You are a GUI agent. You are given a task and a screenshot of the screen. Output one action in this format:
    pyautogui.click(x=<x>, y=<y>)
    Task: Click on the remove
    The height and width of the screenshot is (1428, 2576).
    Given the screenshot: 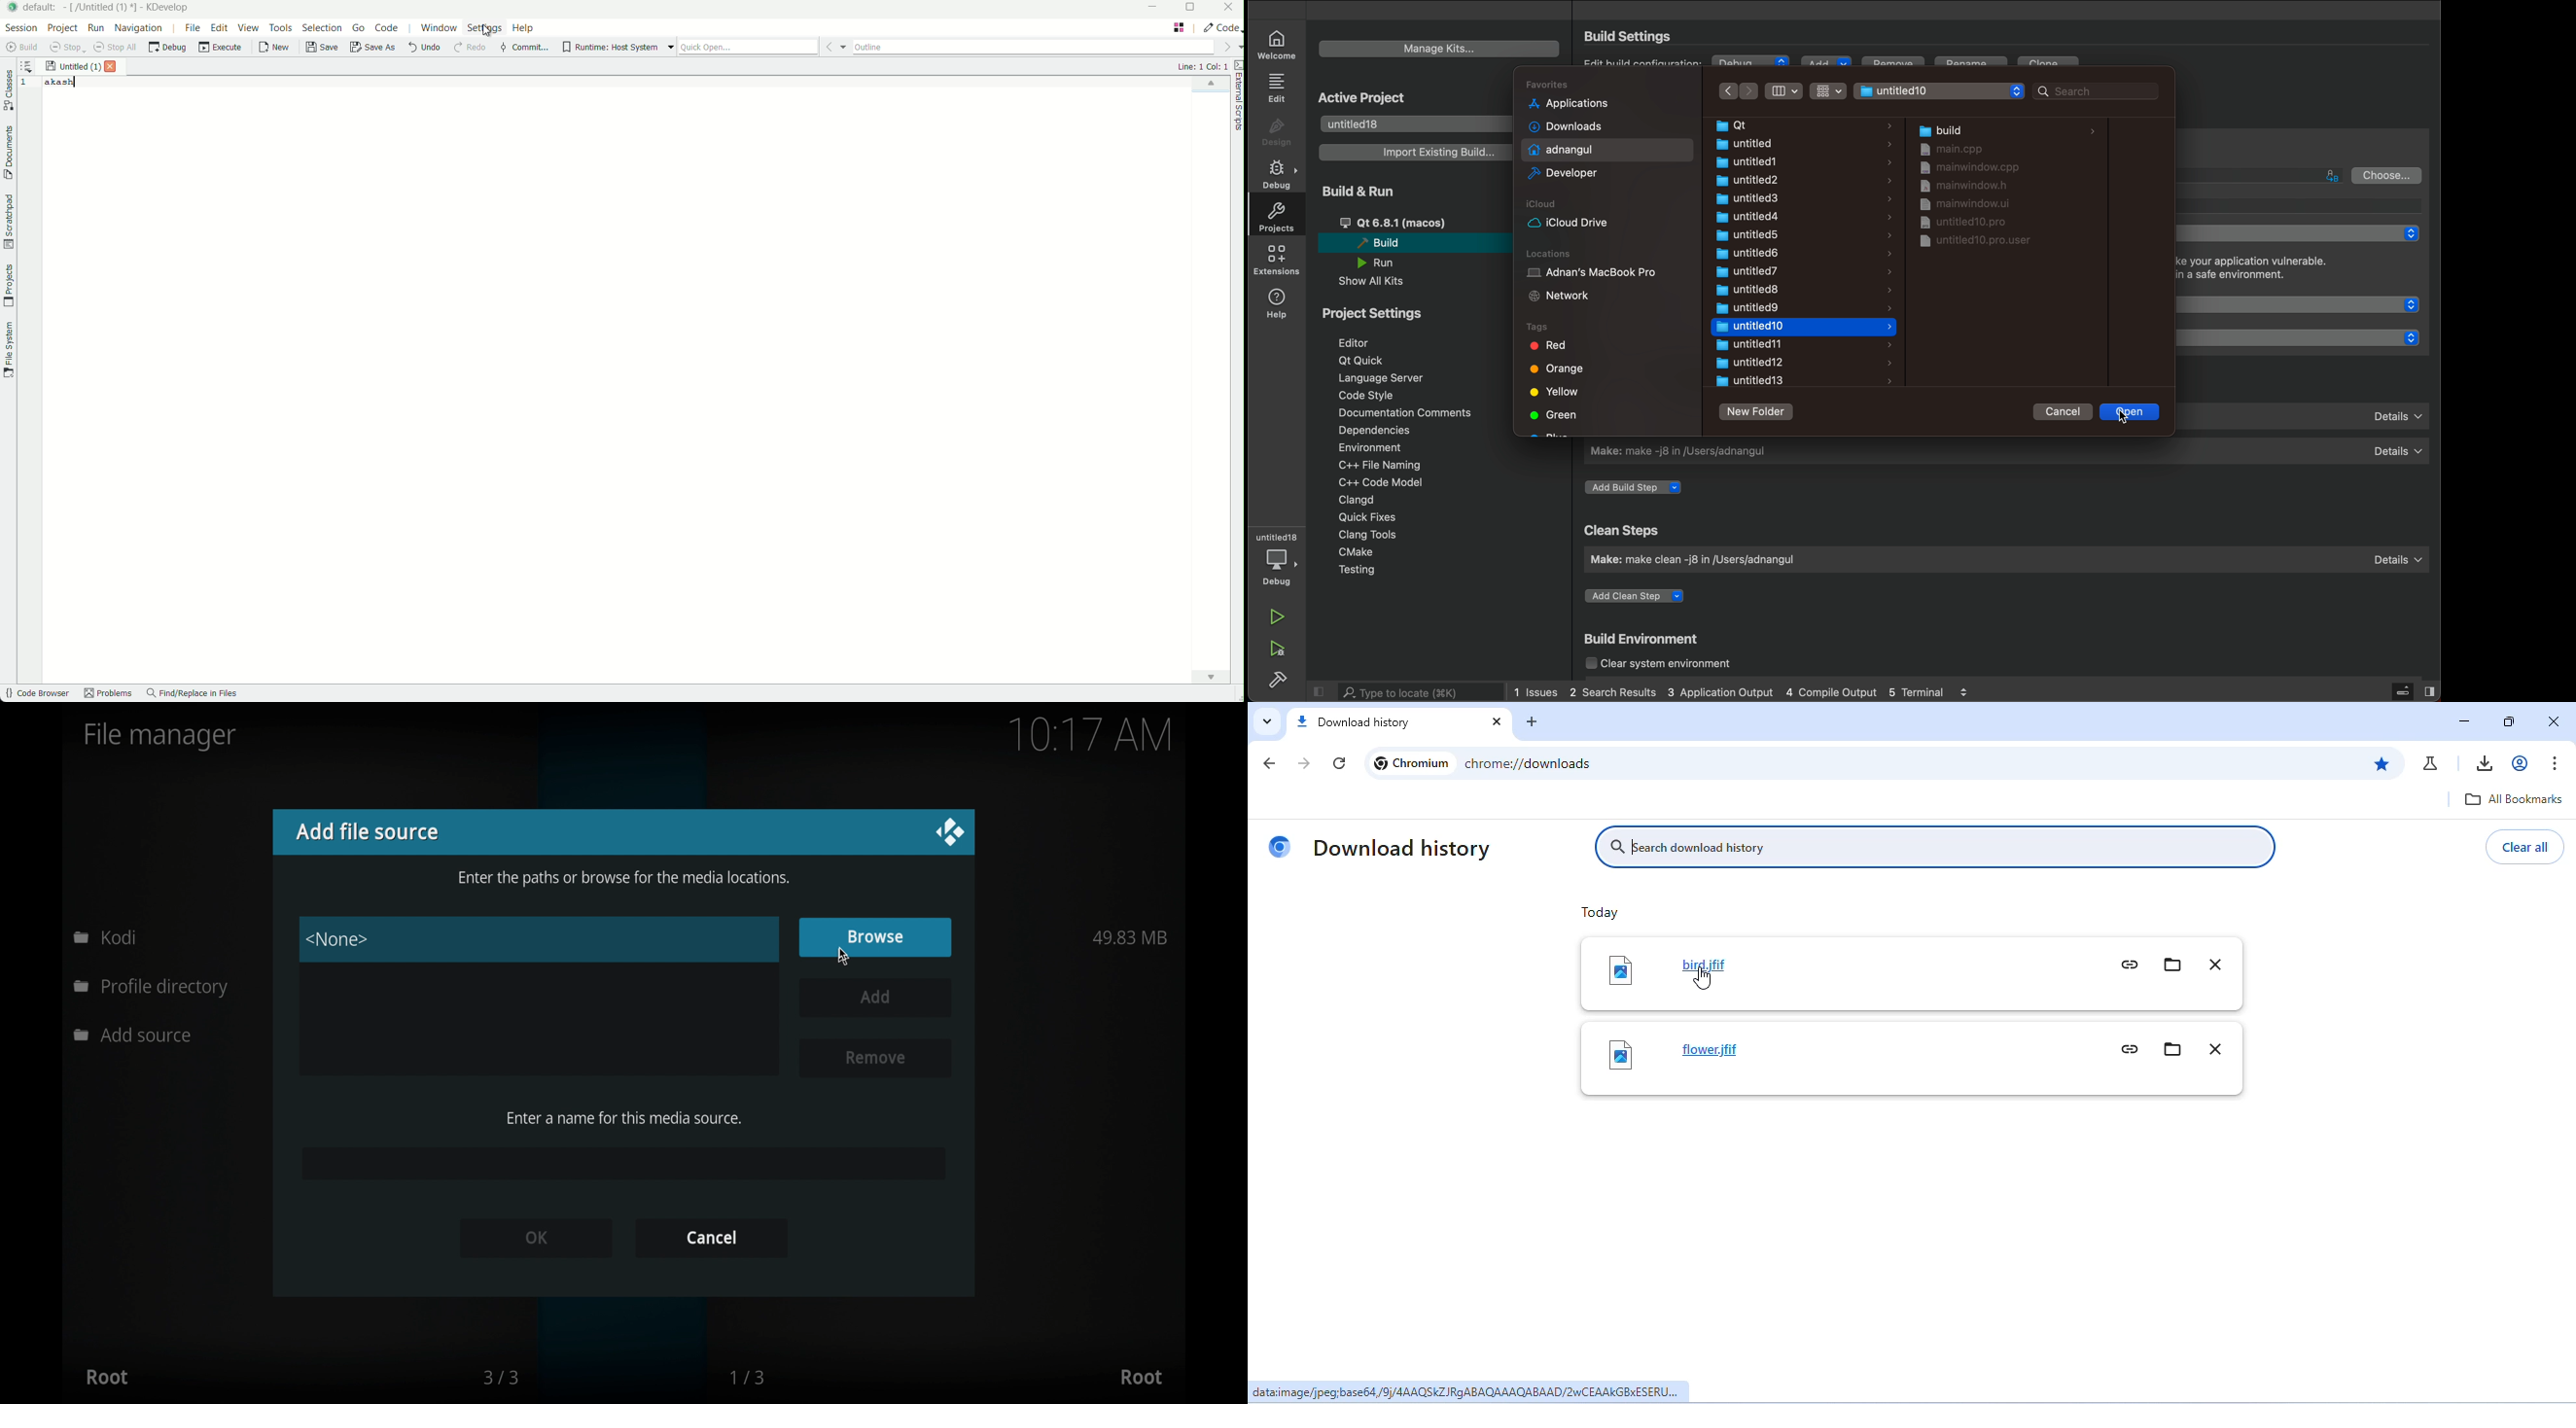 What is the action you would take?
    pyautogui.click(x=871, y=1056)
    